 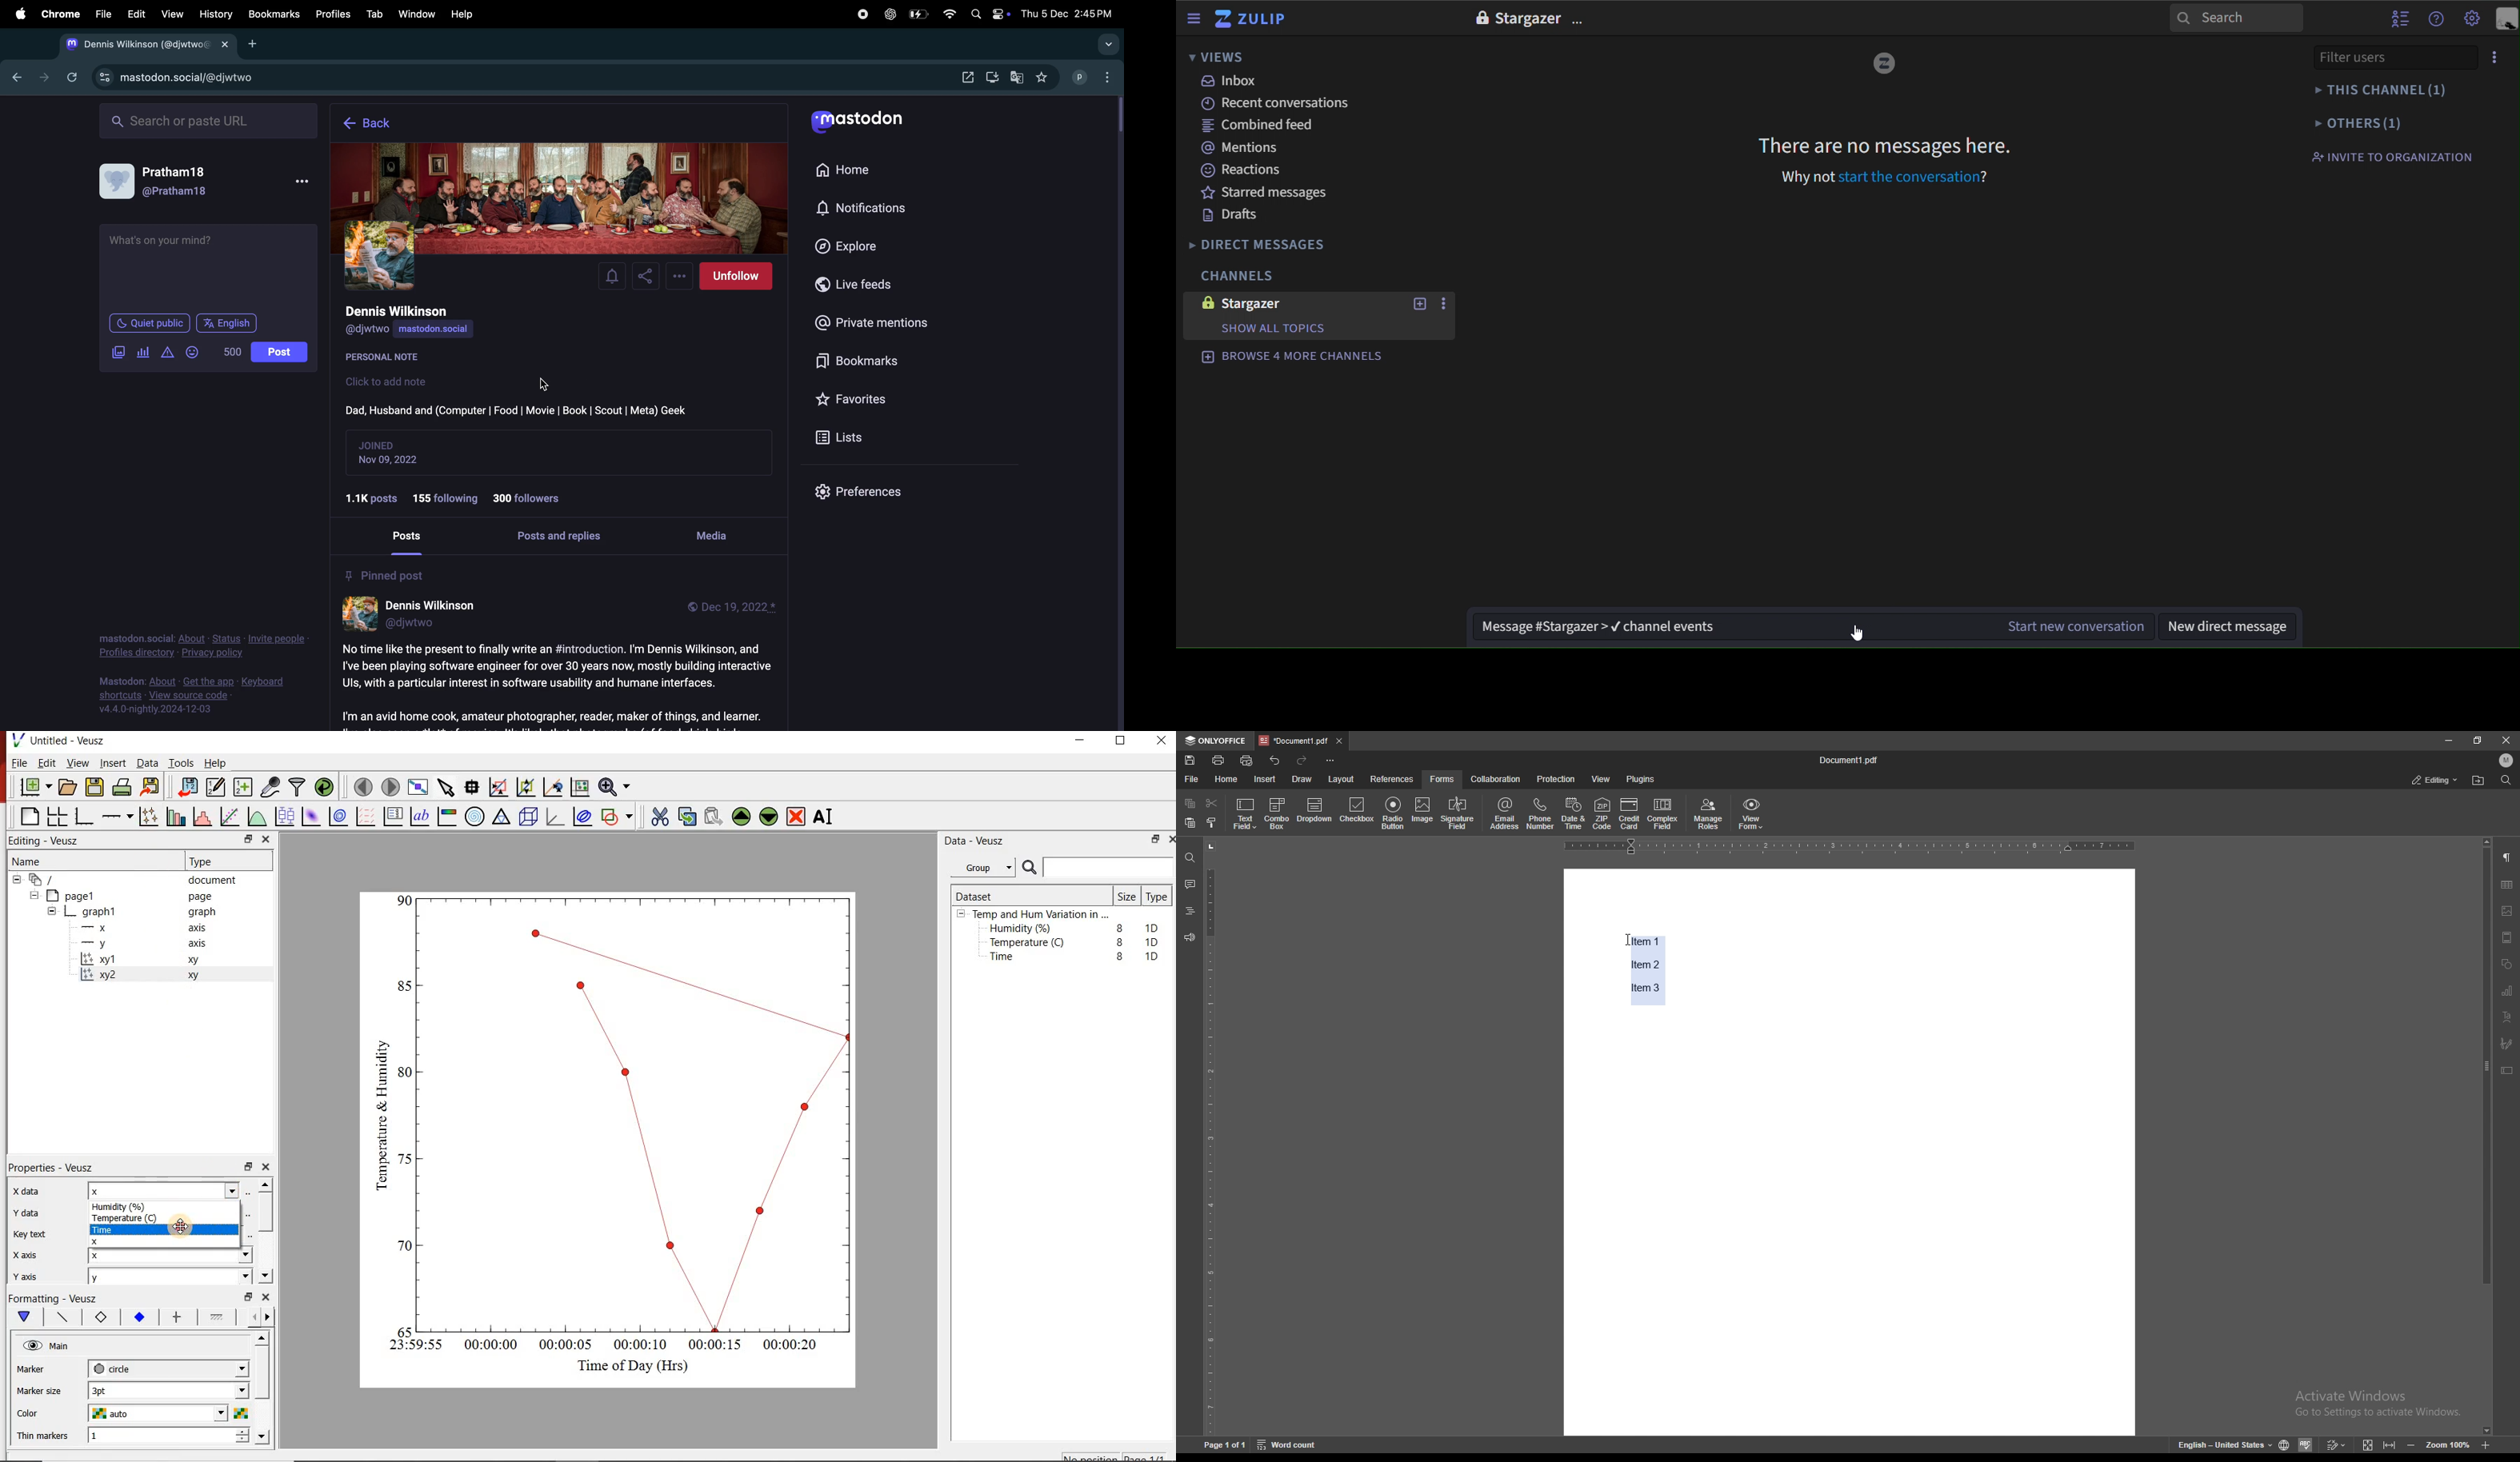 What do you see at coordinates (374, 124) in the screenshot?
I see `back` at bounding box center [374, 124].